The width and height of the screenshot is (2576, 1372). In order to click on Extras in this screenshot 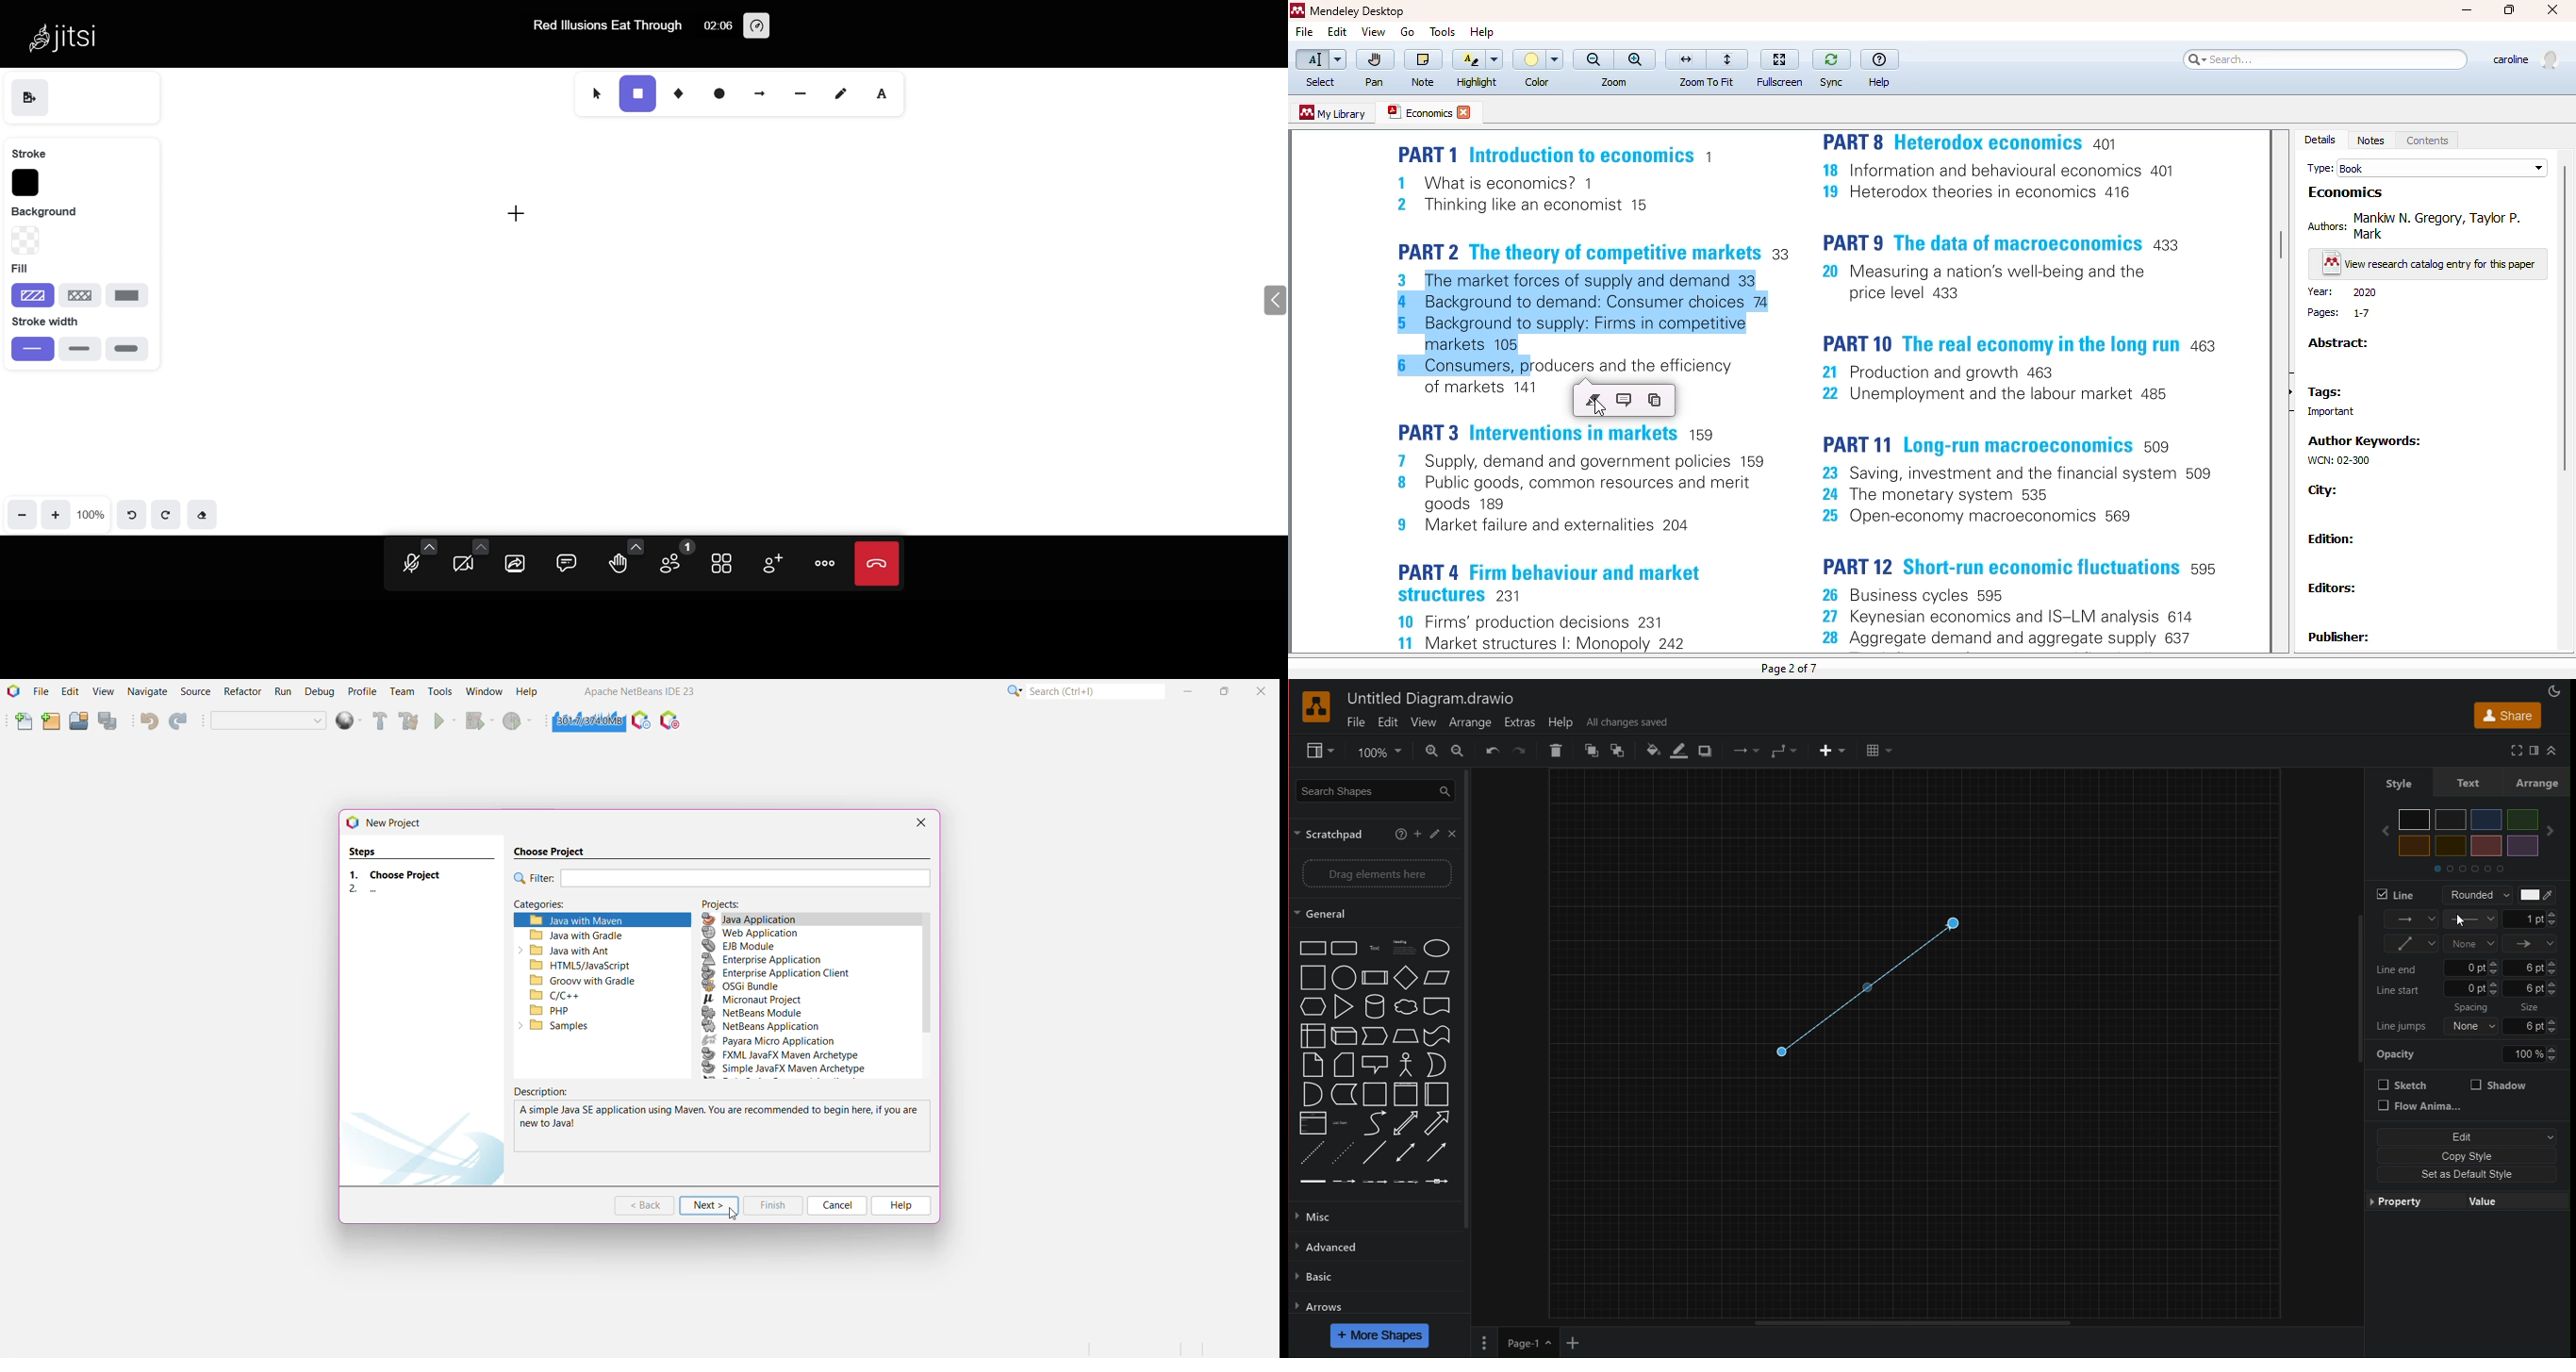, I will do `click(1520, 722)`.